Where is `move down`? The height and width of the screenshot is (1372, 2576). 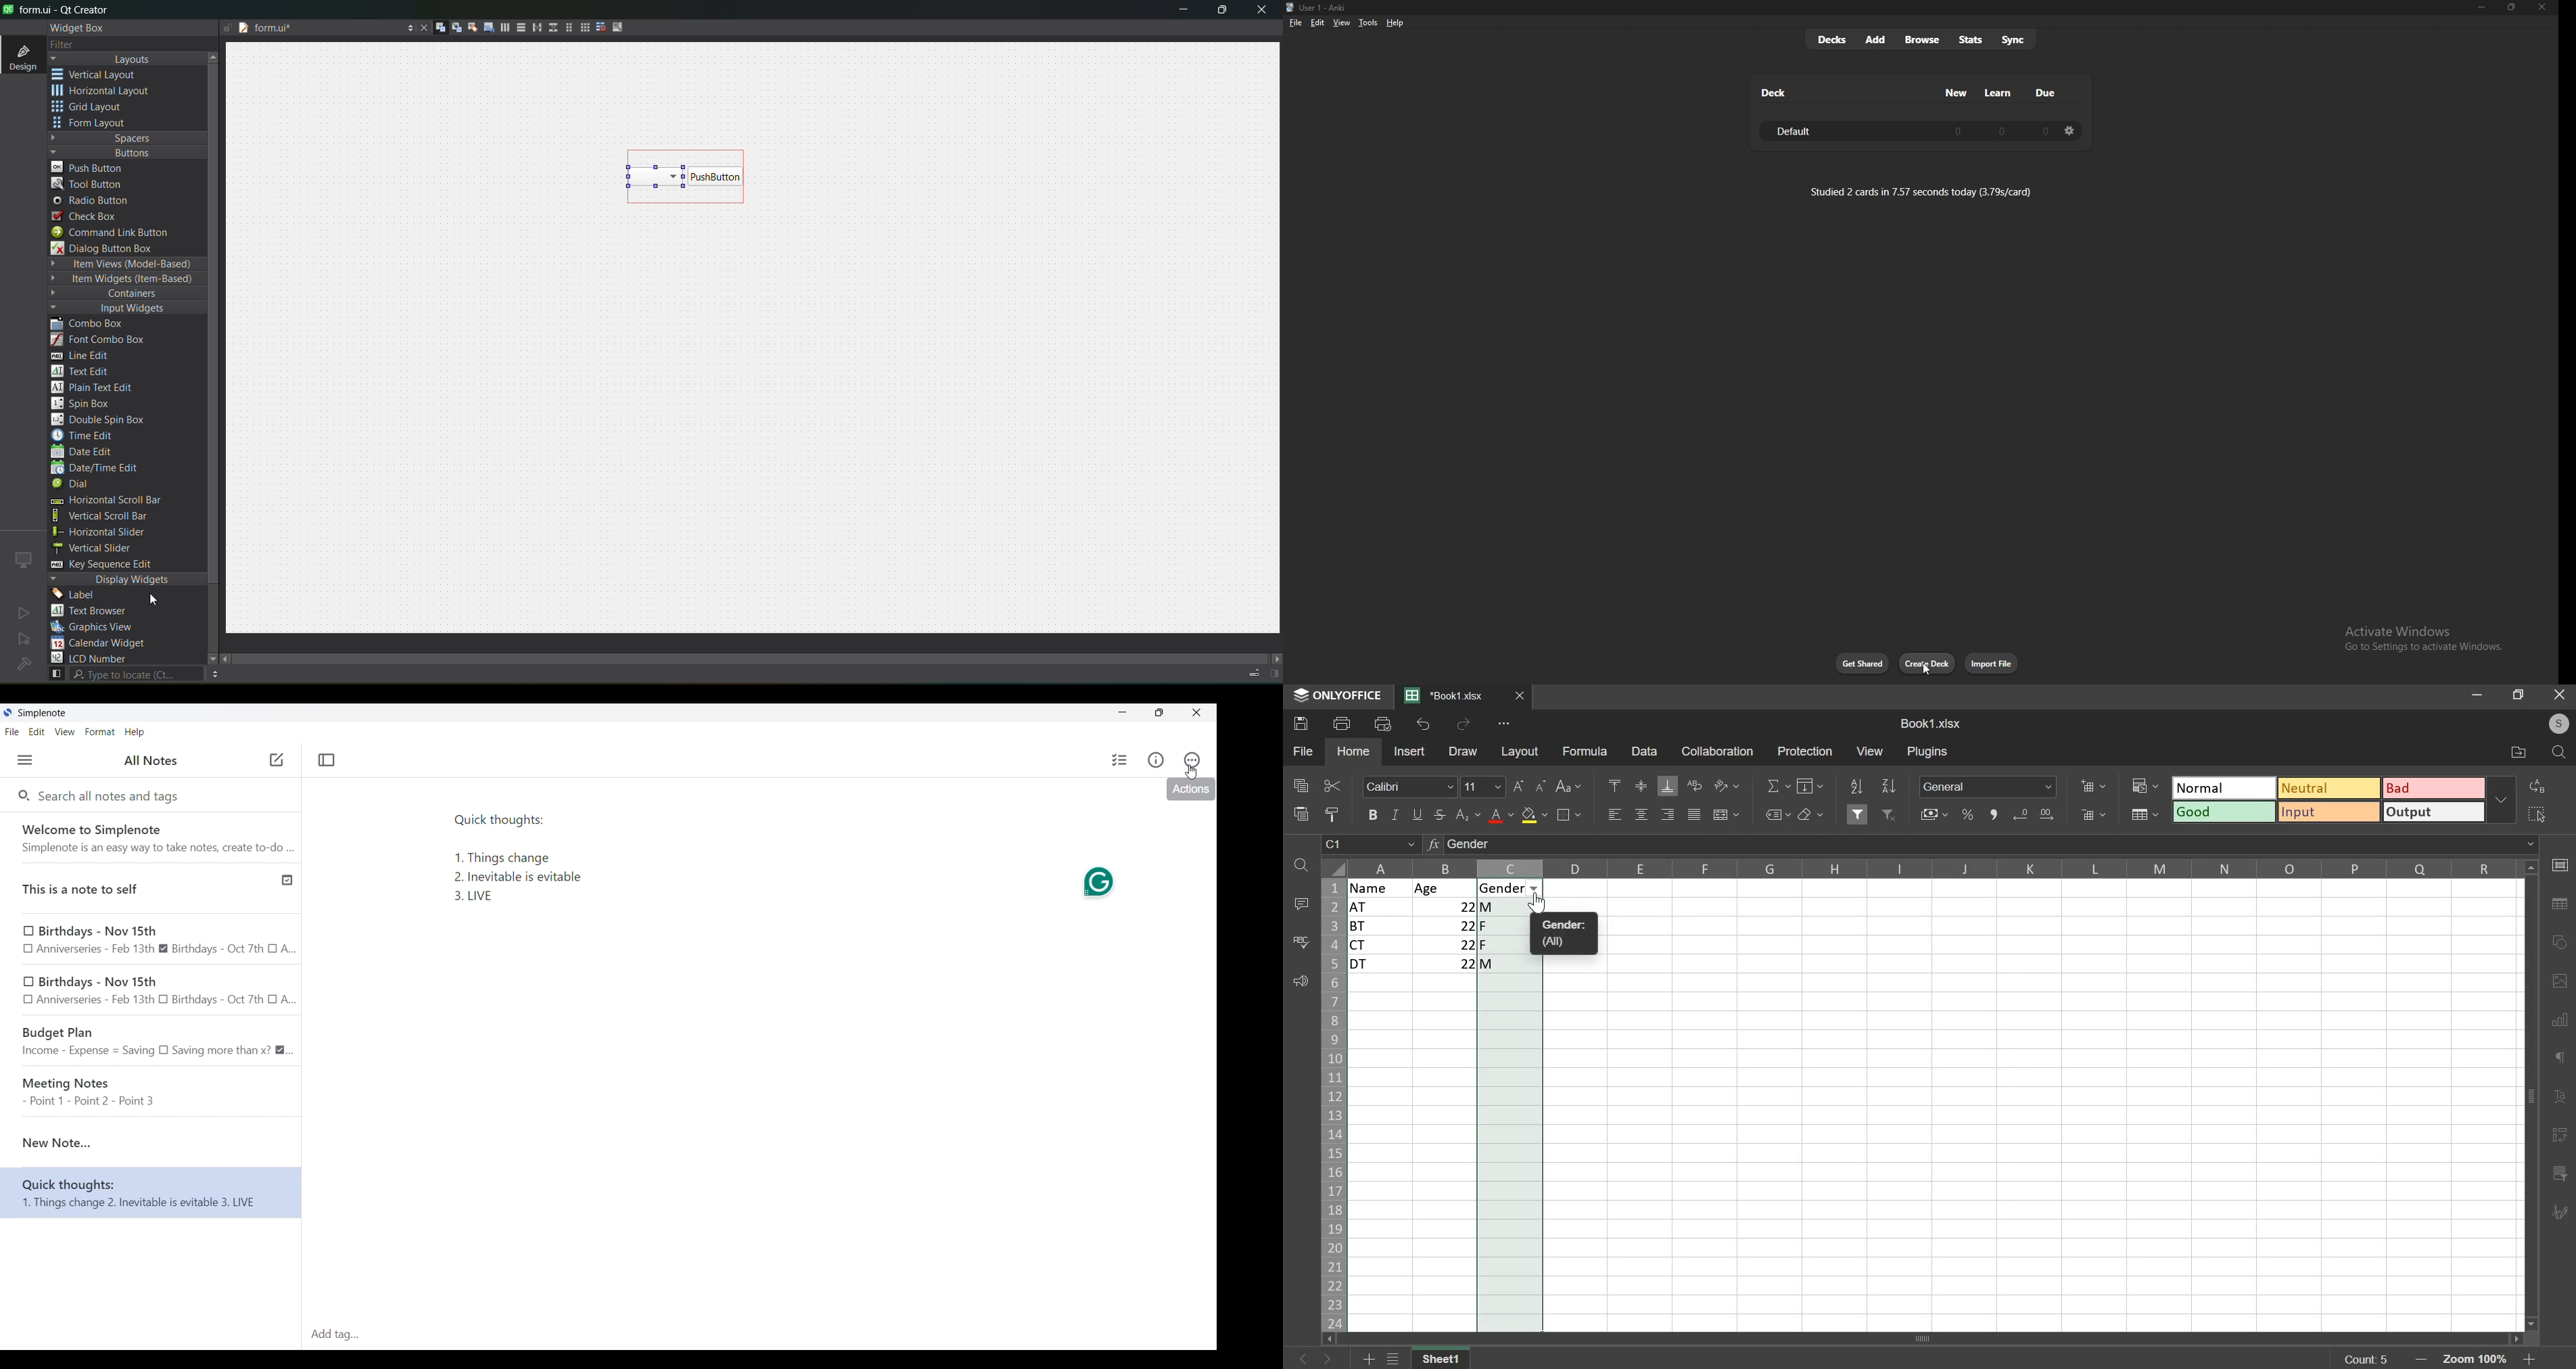 move down is located at coordinates (206, 657).